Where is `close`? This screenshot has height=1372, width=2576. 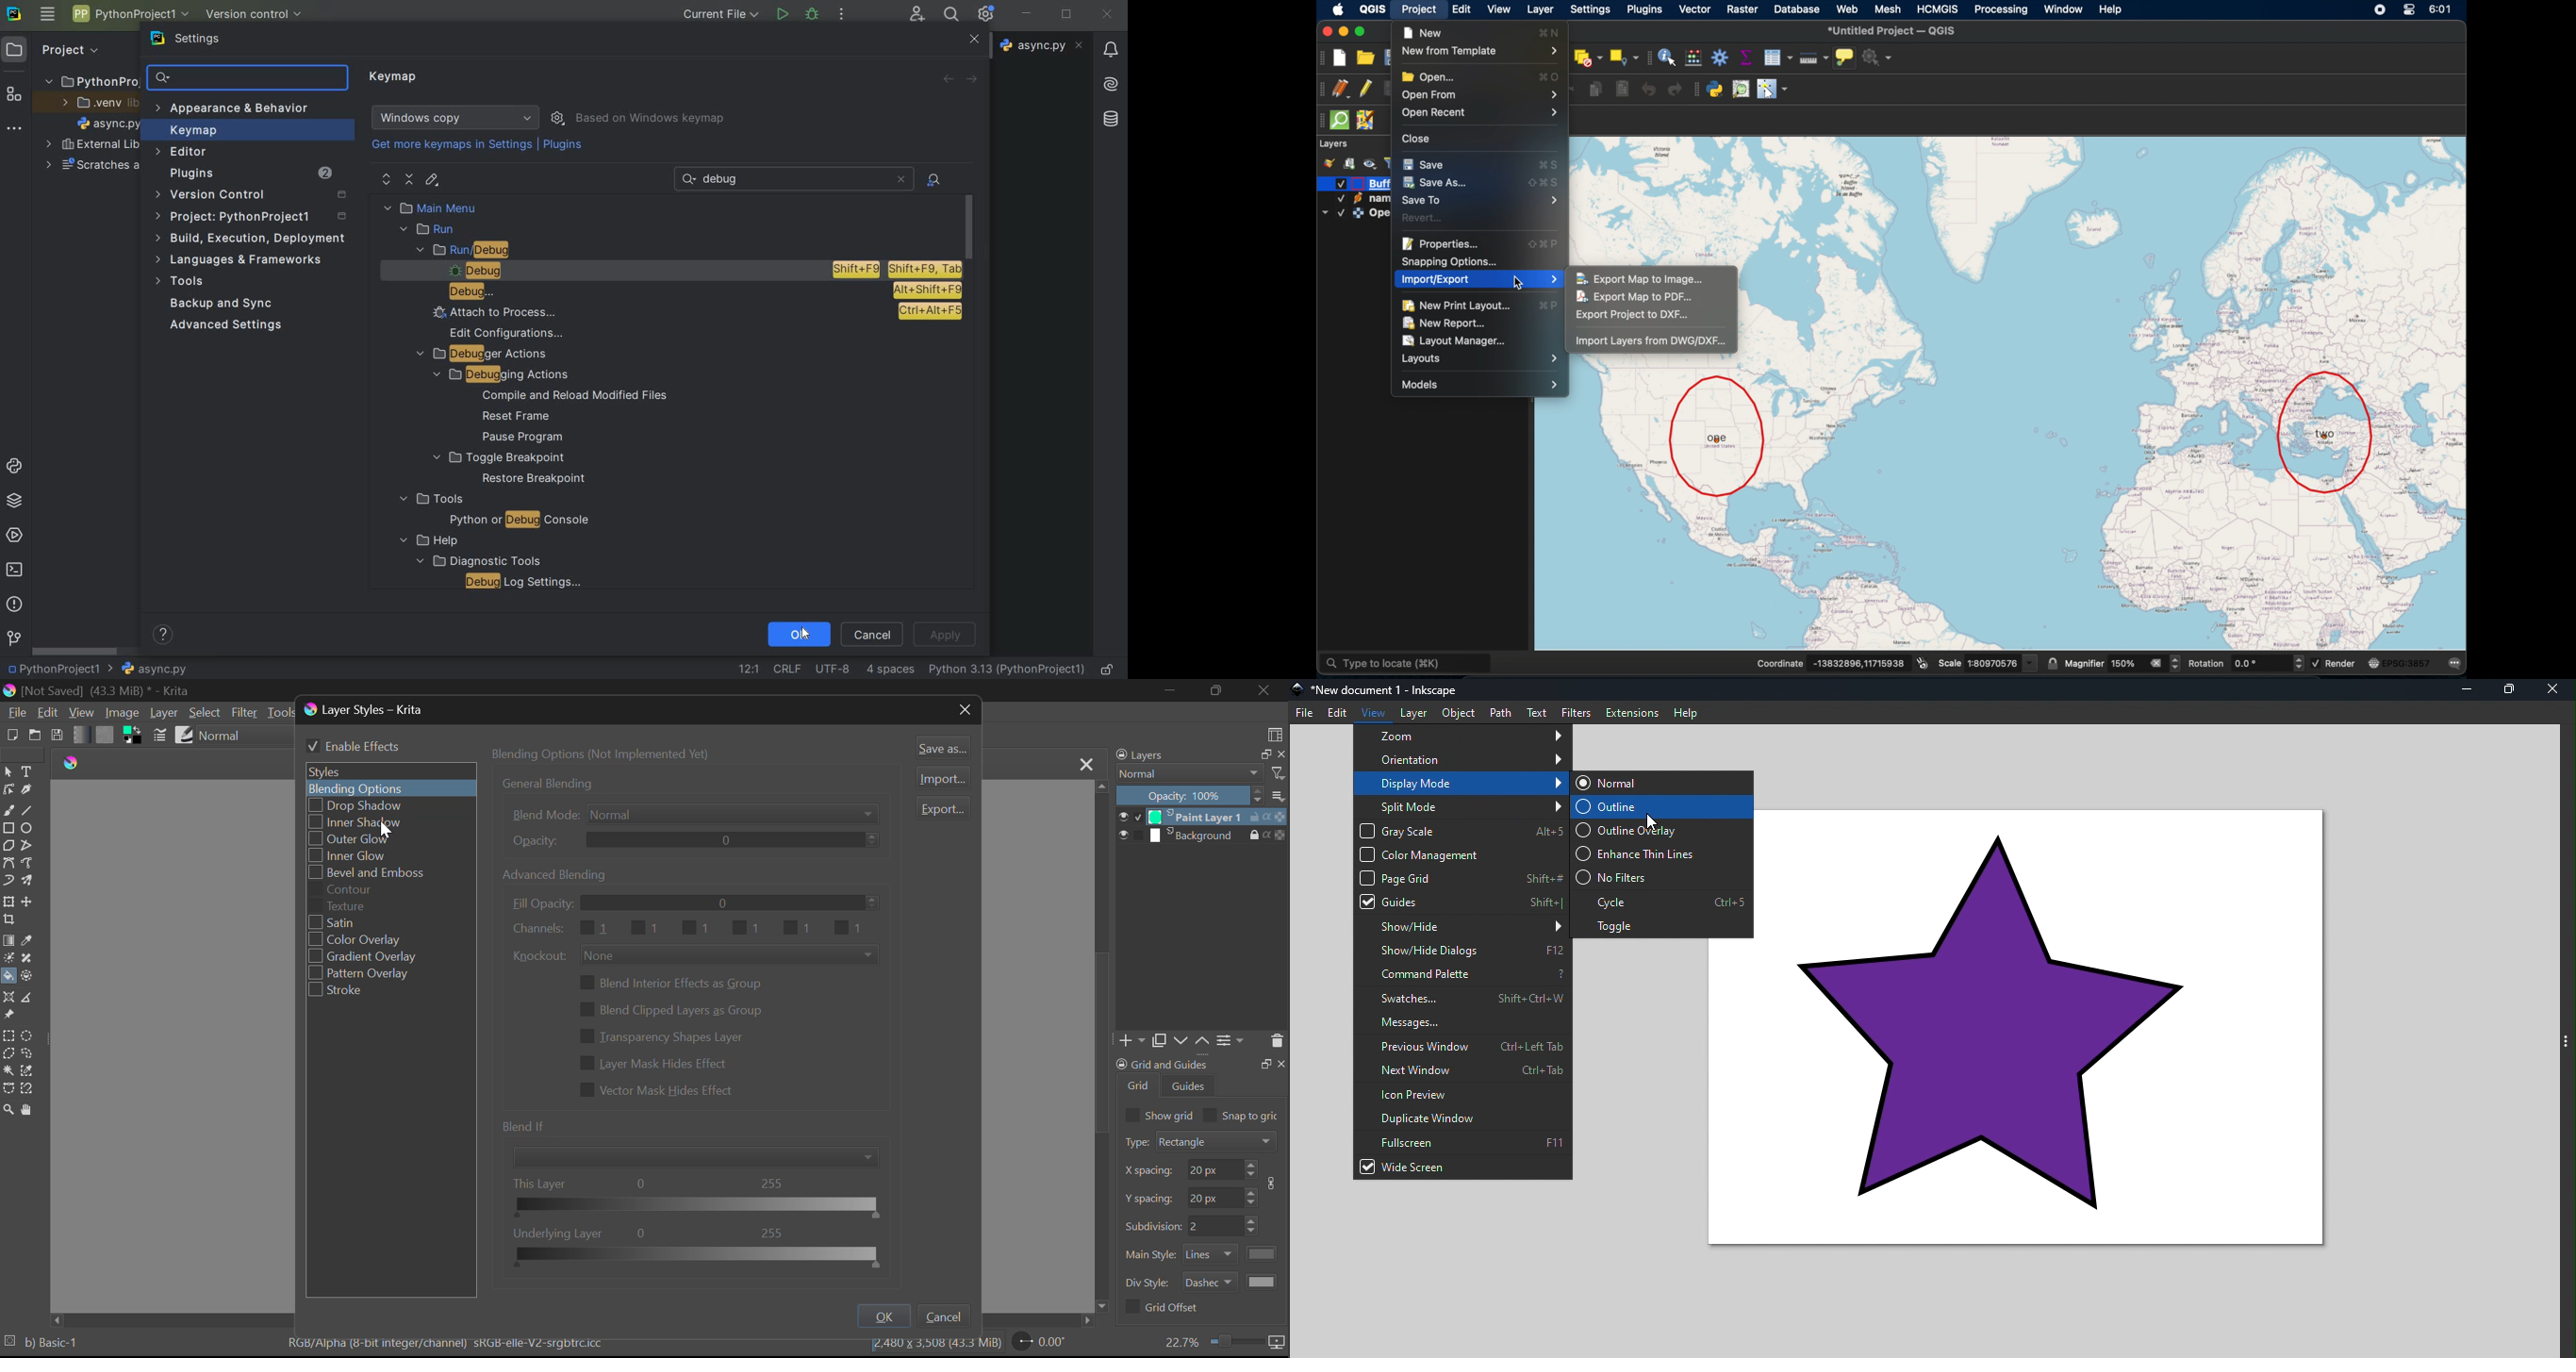
close is located at coordinates (901, 179).